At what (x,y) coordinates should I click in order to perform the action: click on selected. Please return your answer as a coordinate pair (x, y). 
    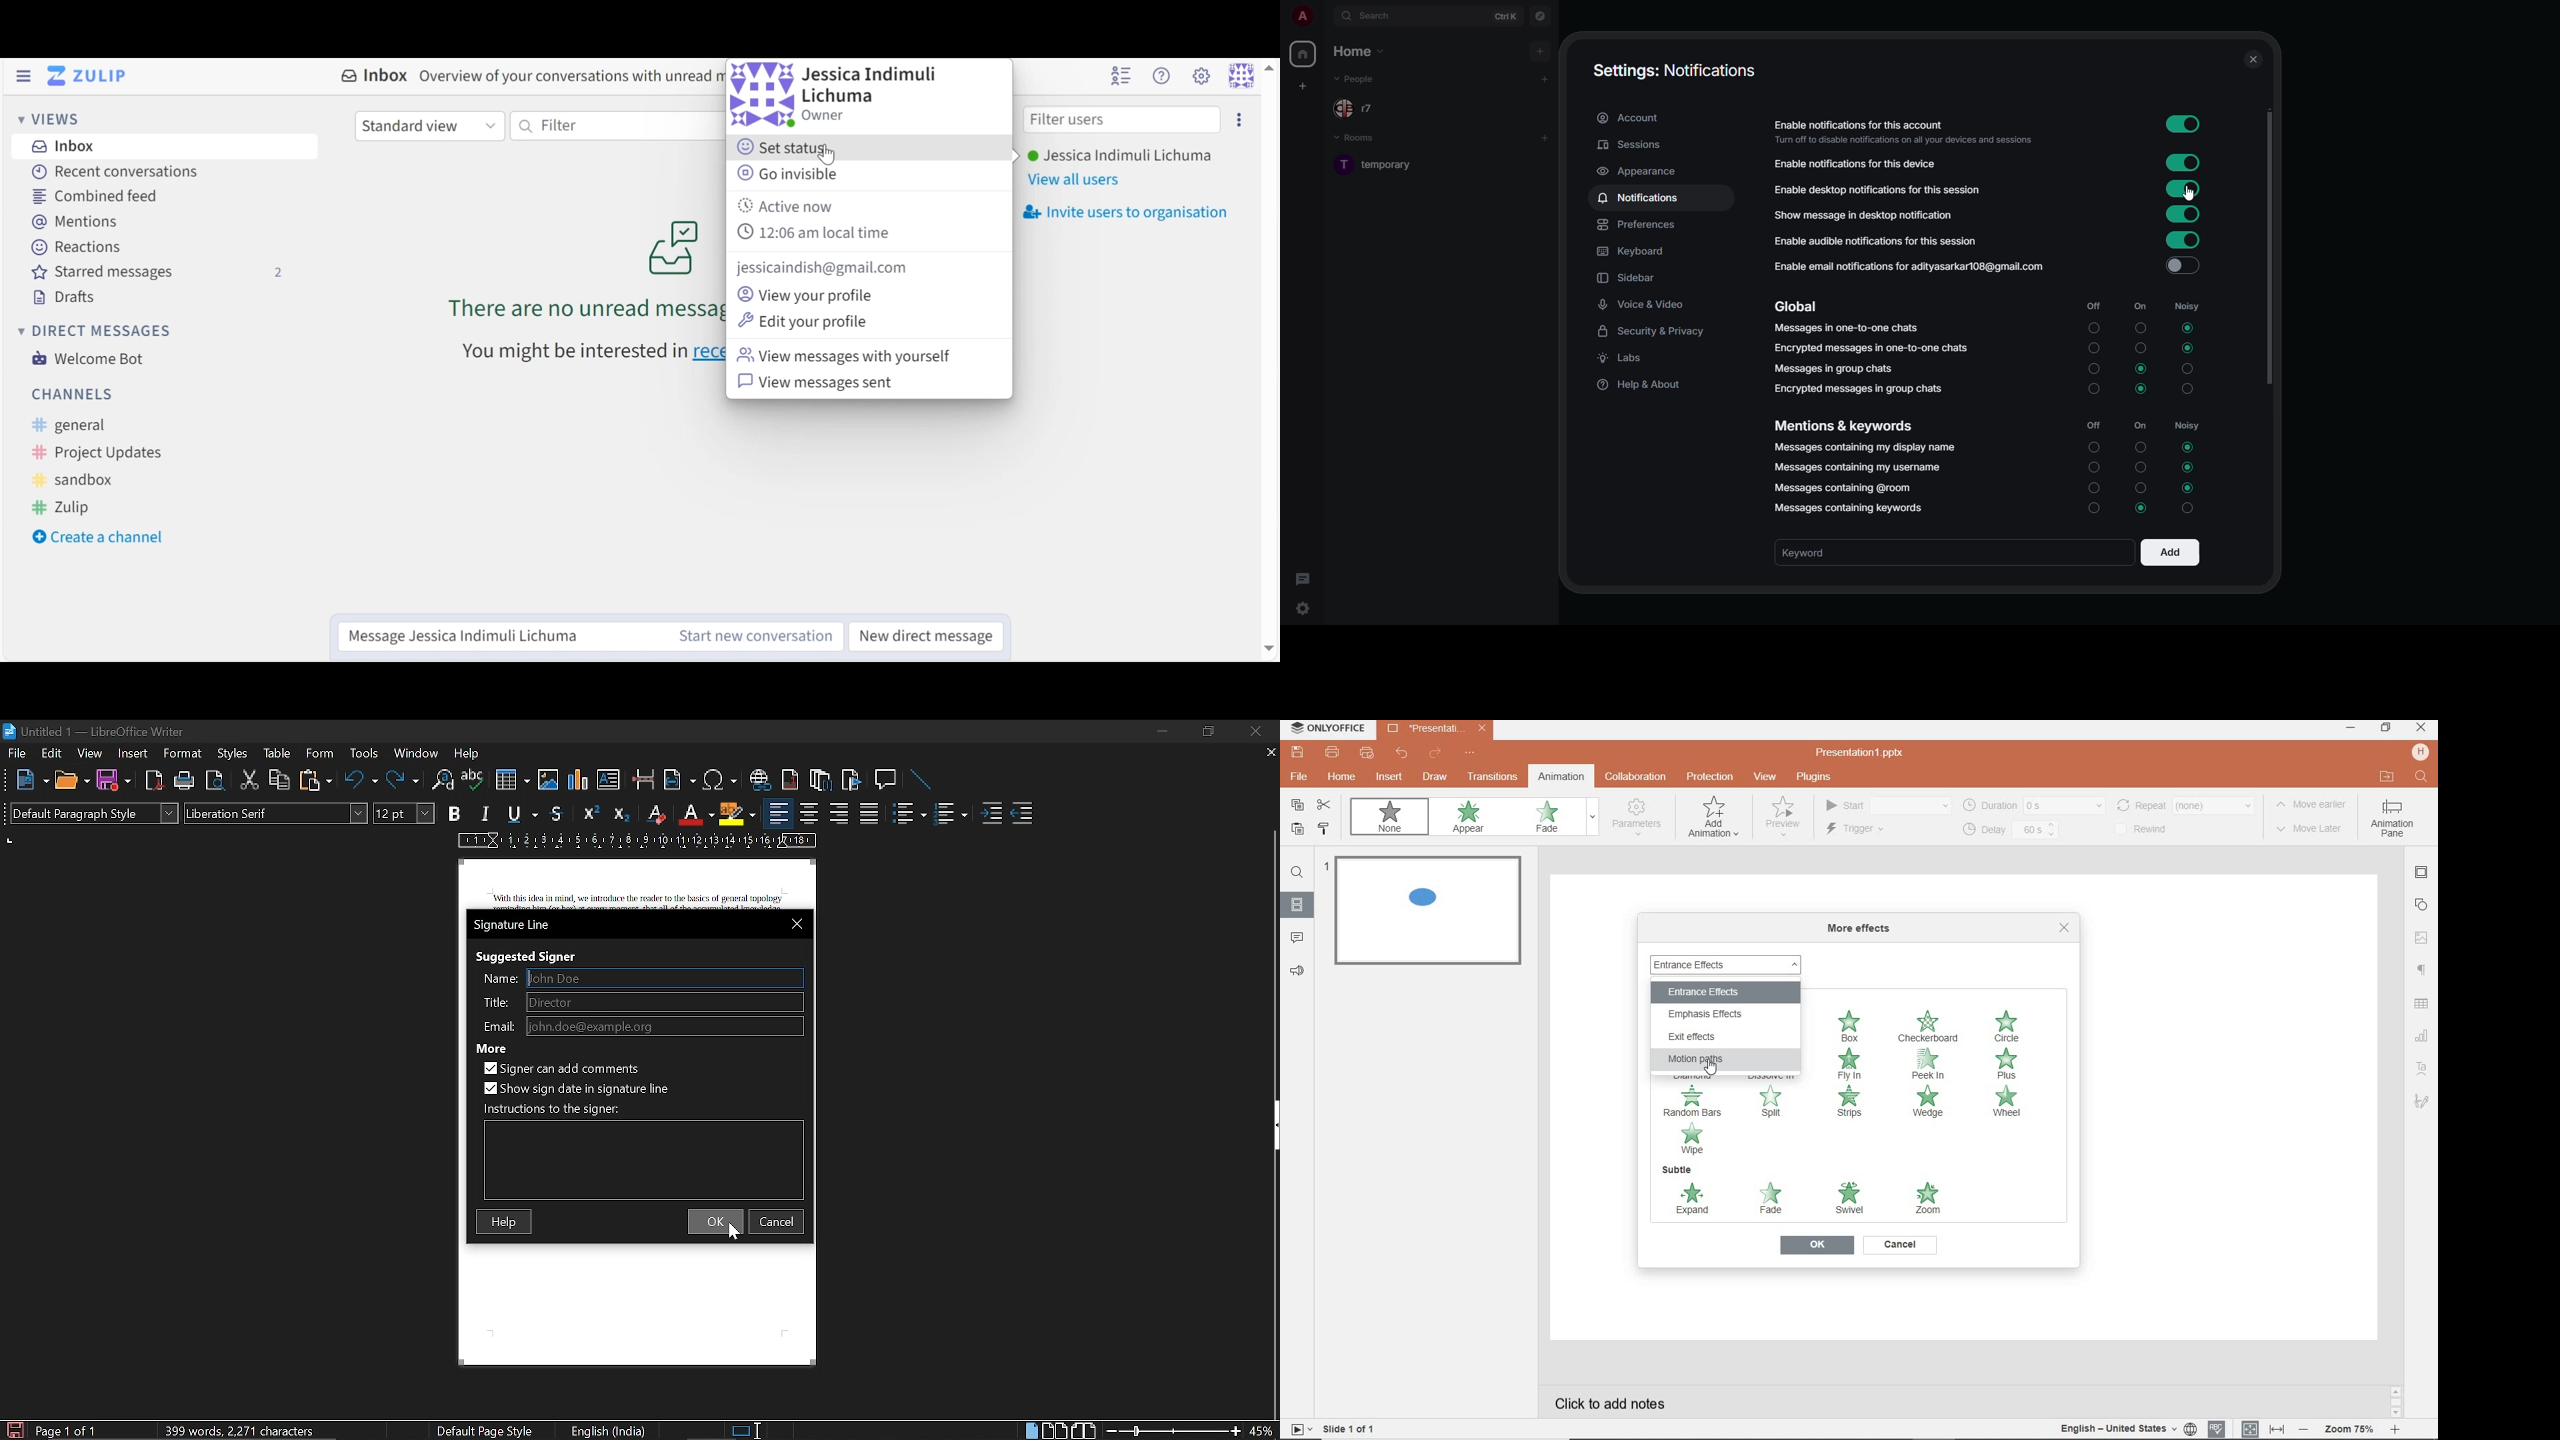
    Looking at the image, I should click on (2141, 368).